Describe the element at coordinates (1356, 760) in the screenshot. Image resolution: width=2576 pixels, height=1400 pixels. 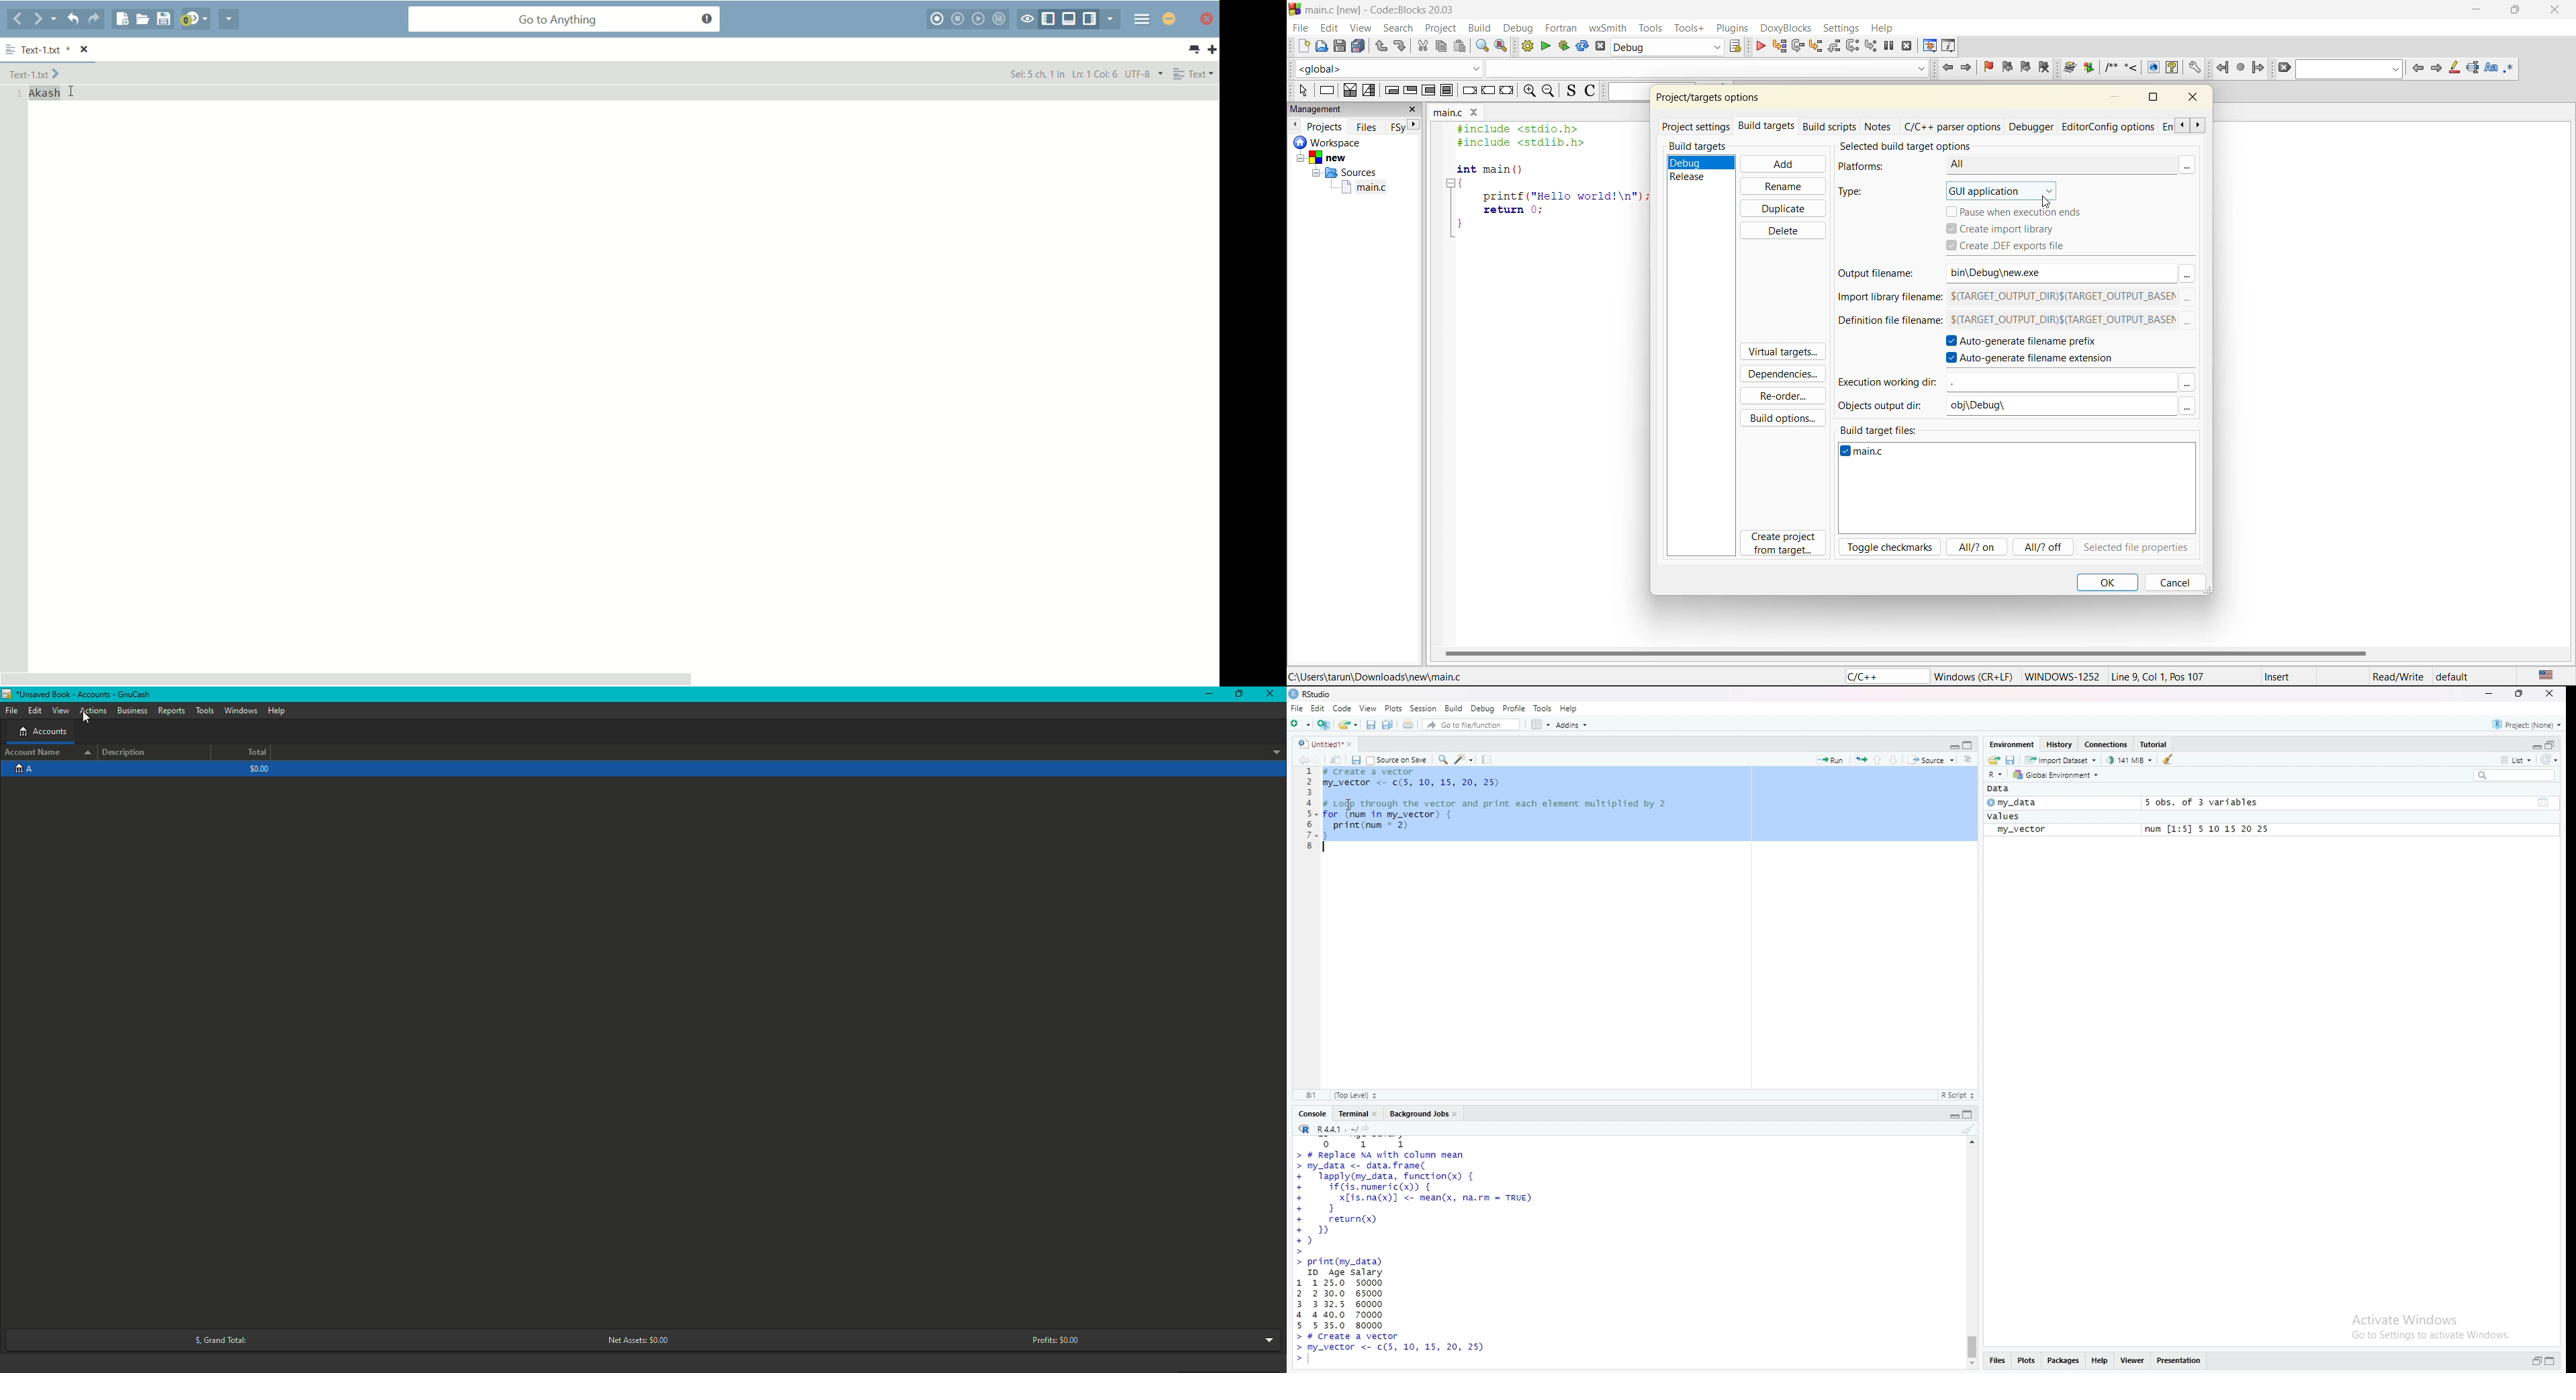
I see `save current document` at that location.